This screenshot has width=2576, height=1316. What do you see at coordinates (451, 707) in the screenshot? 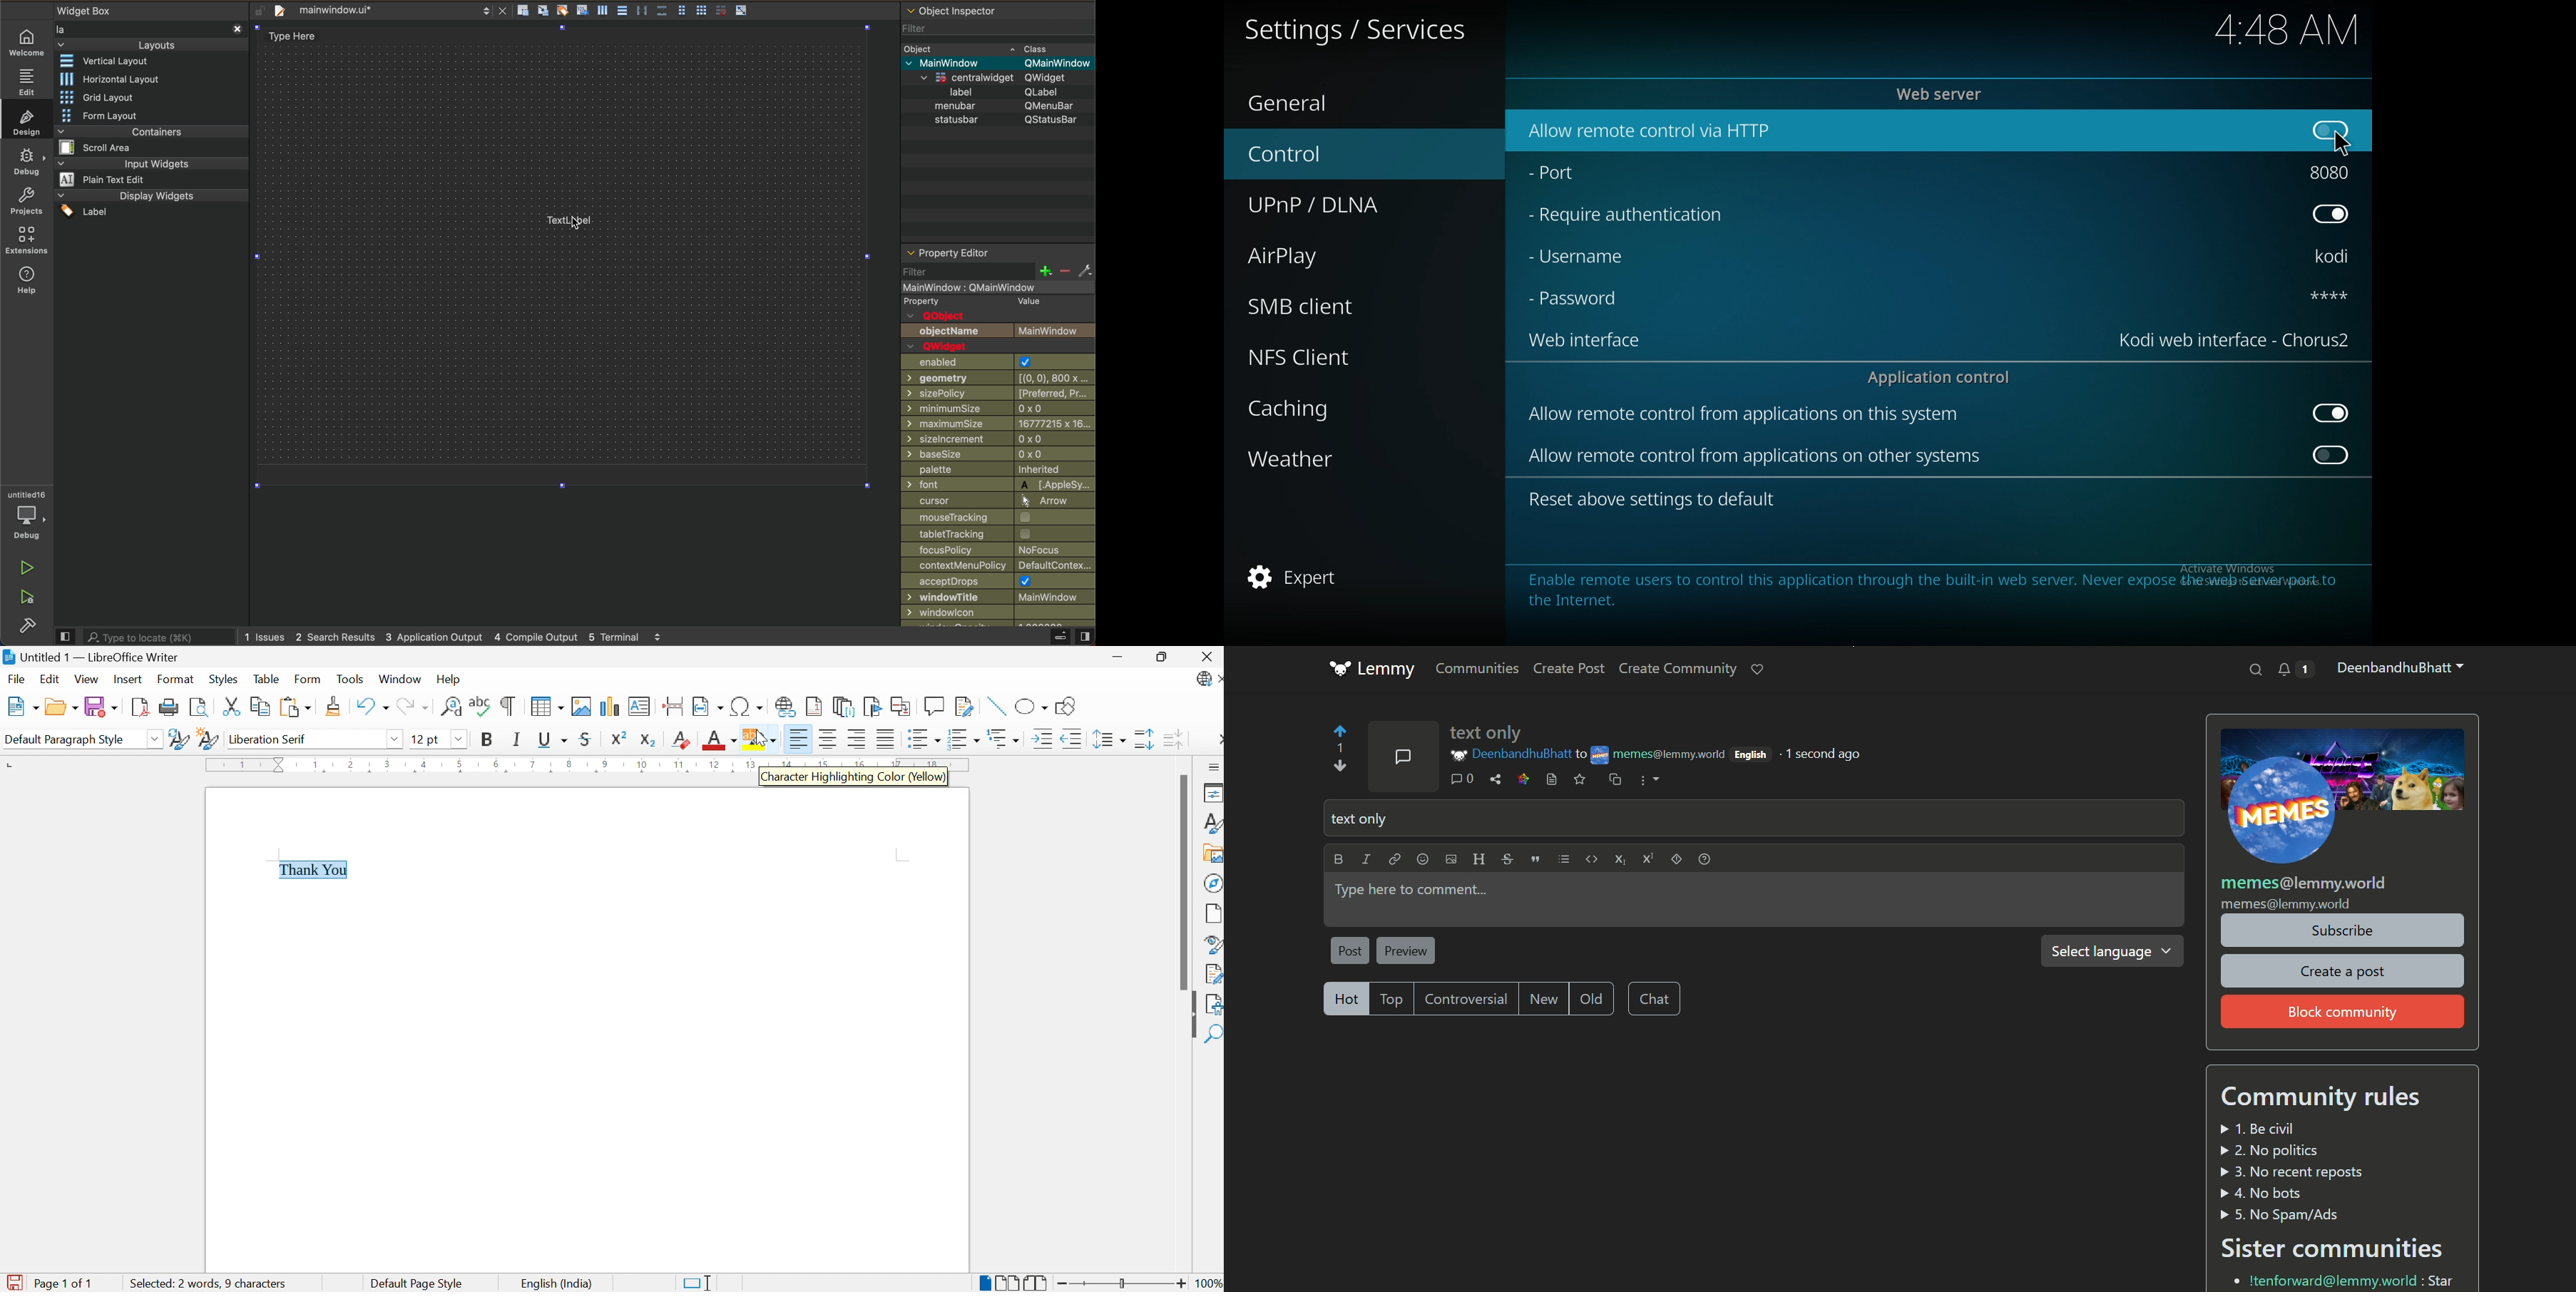
I see `Find and Replace` at bounding box center [451, 707].